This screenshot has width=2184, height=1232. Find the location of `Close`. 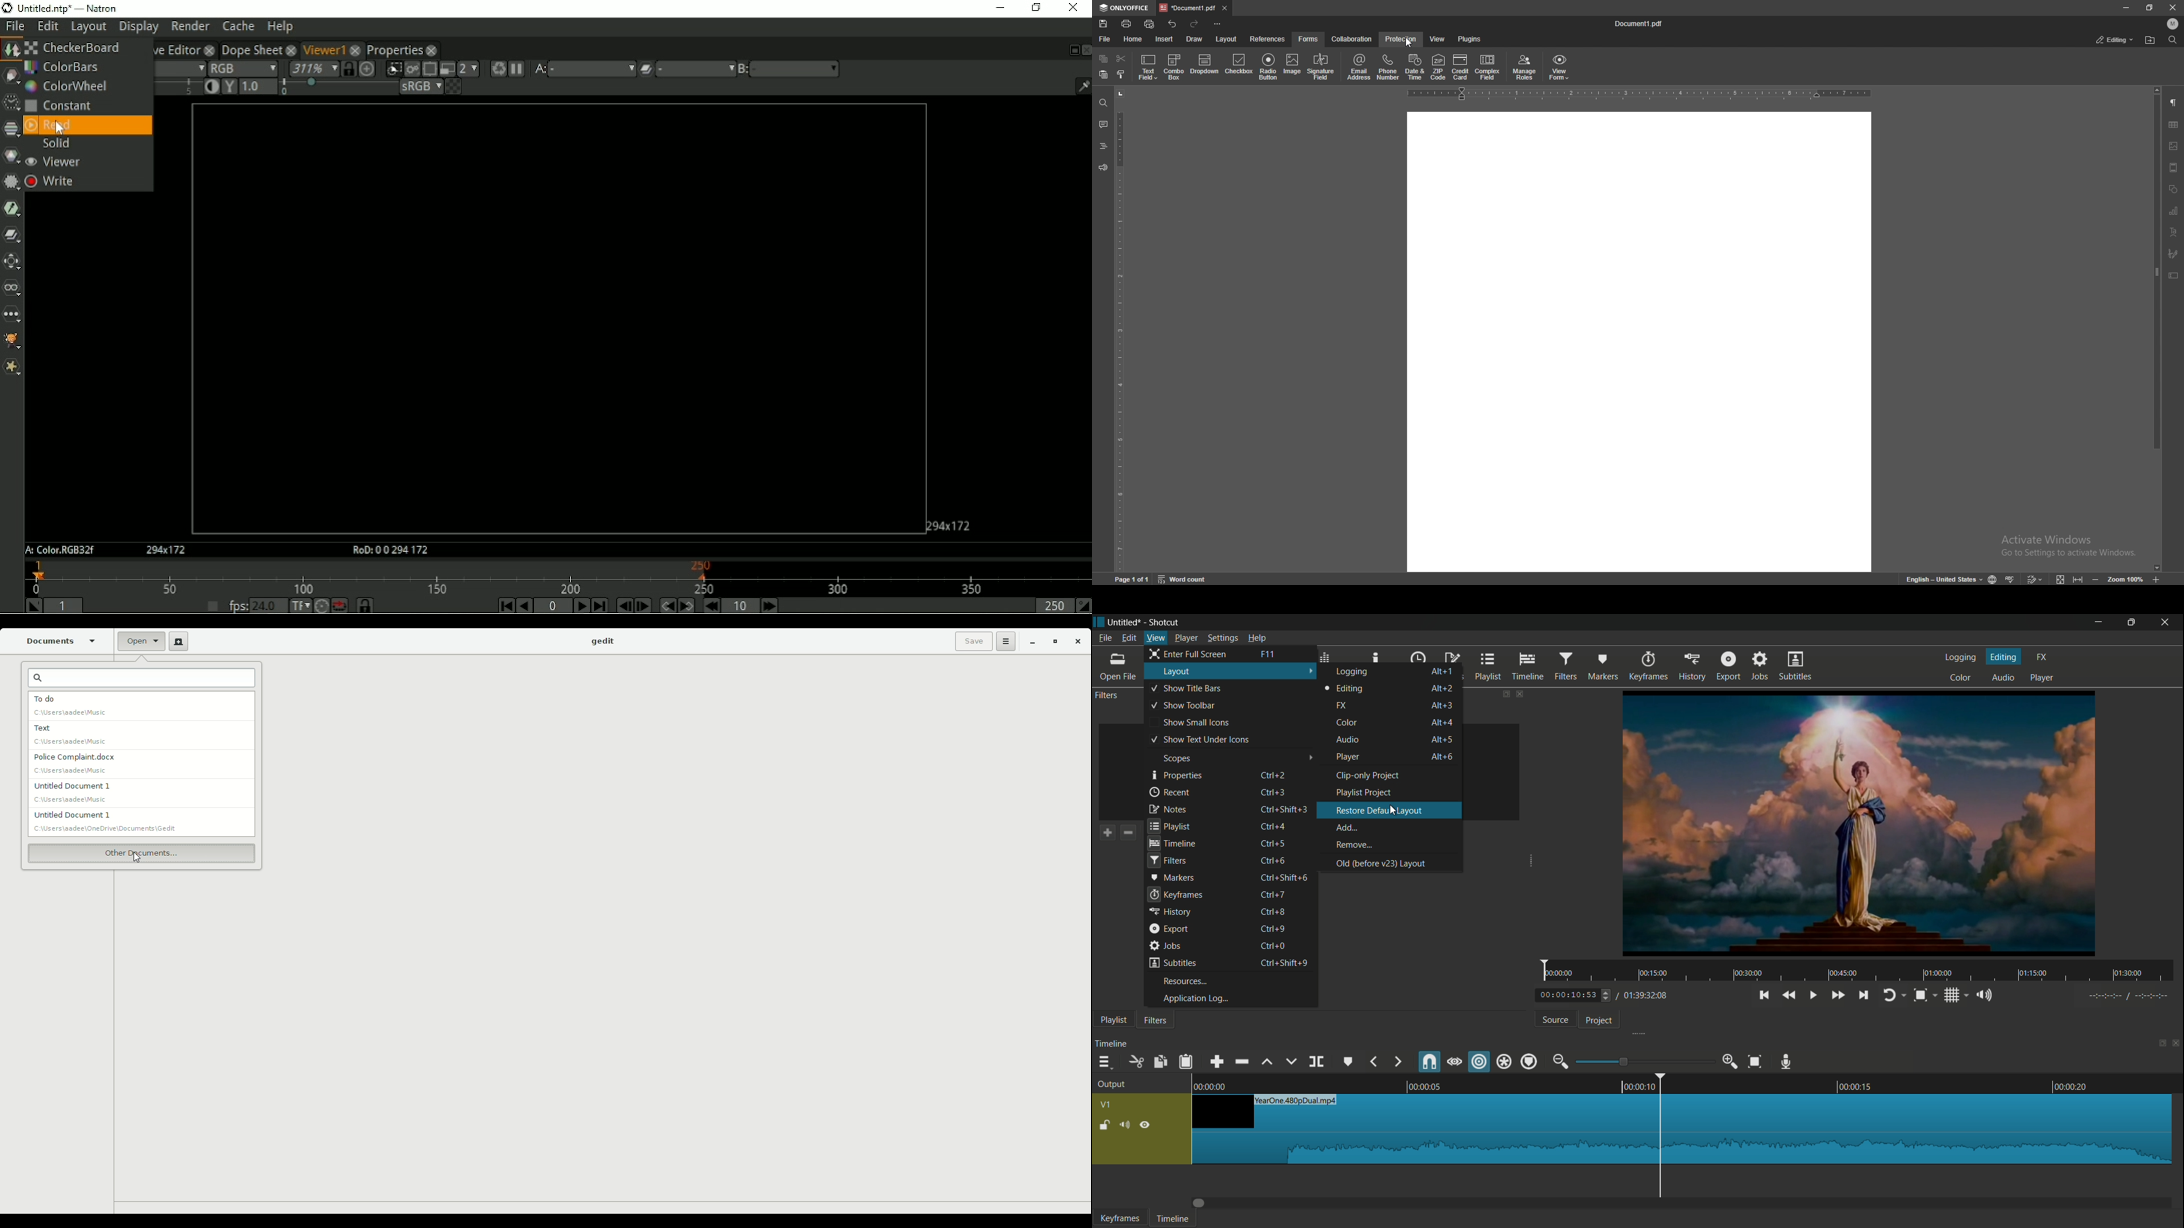

Close is located at coordinates (1073, 9).